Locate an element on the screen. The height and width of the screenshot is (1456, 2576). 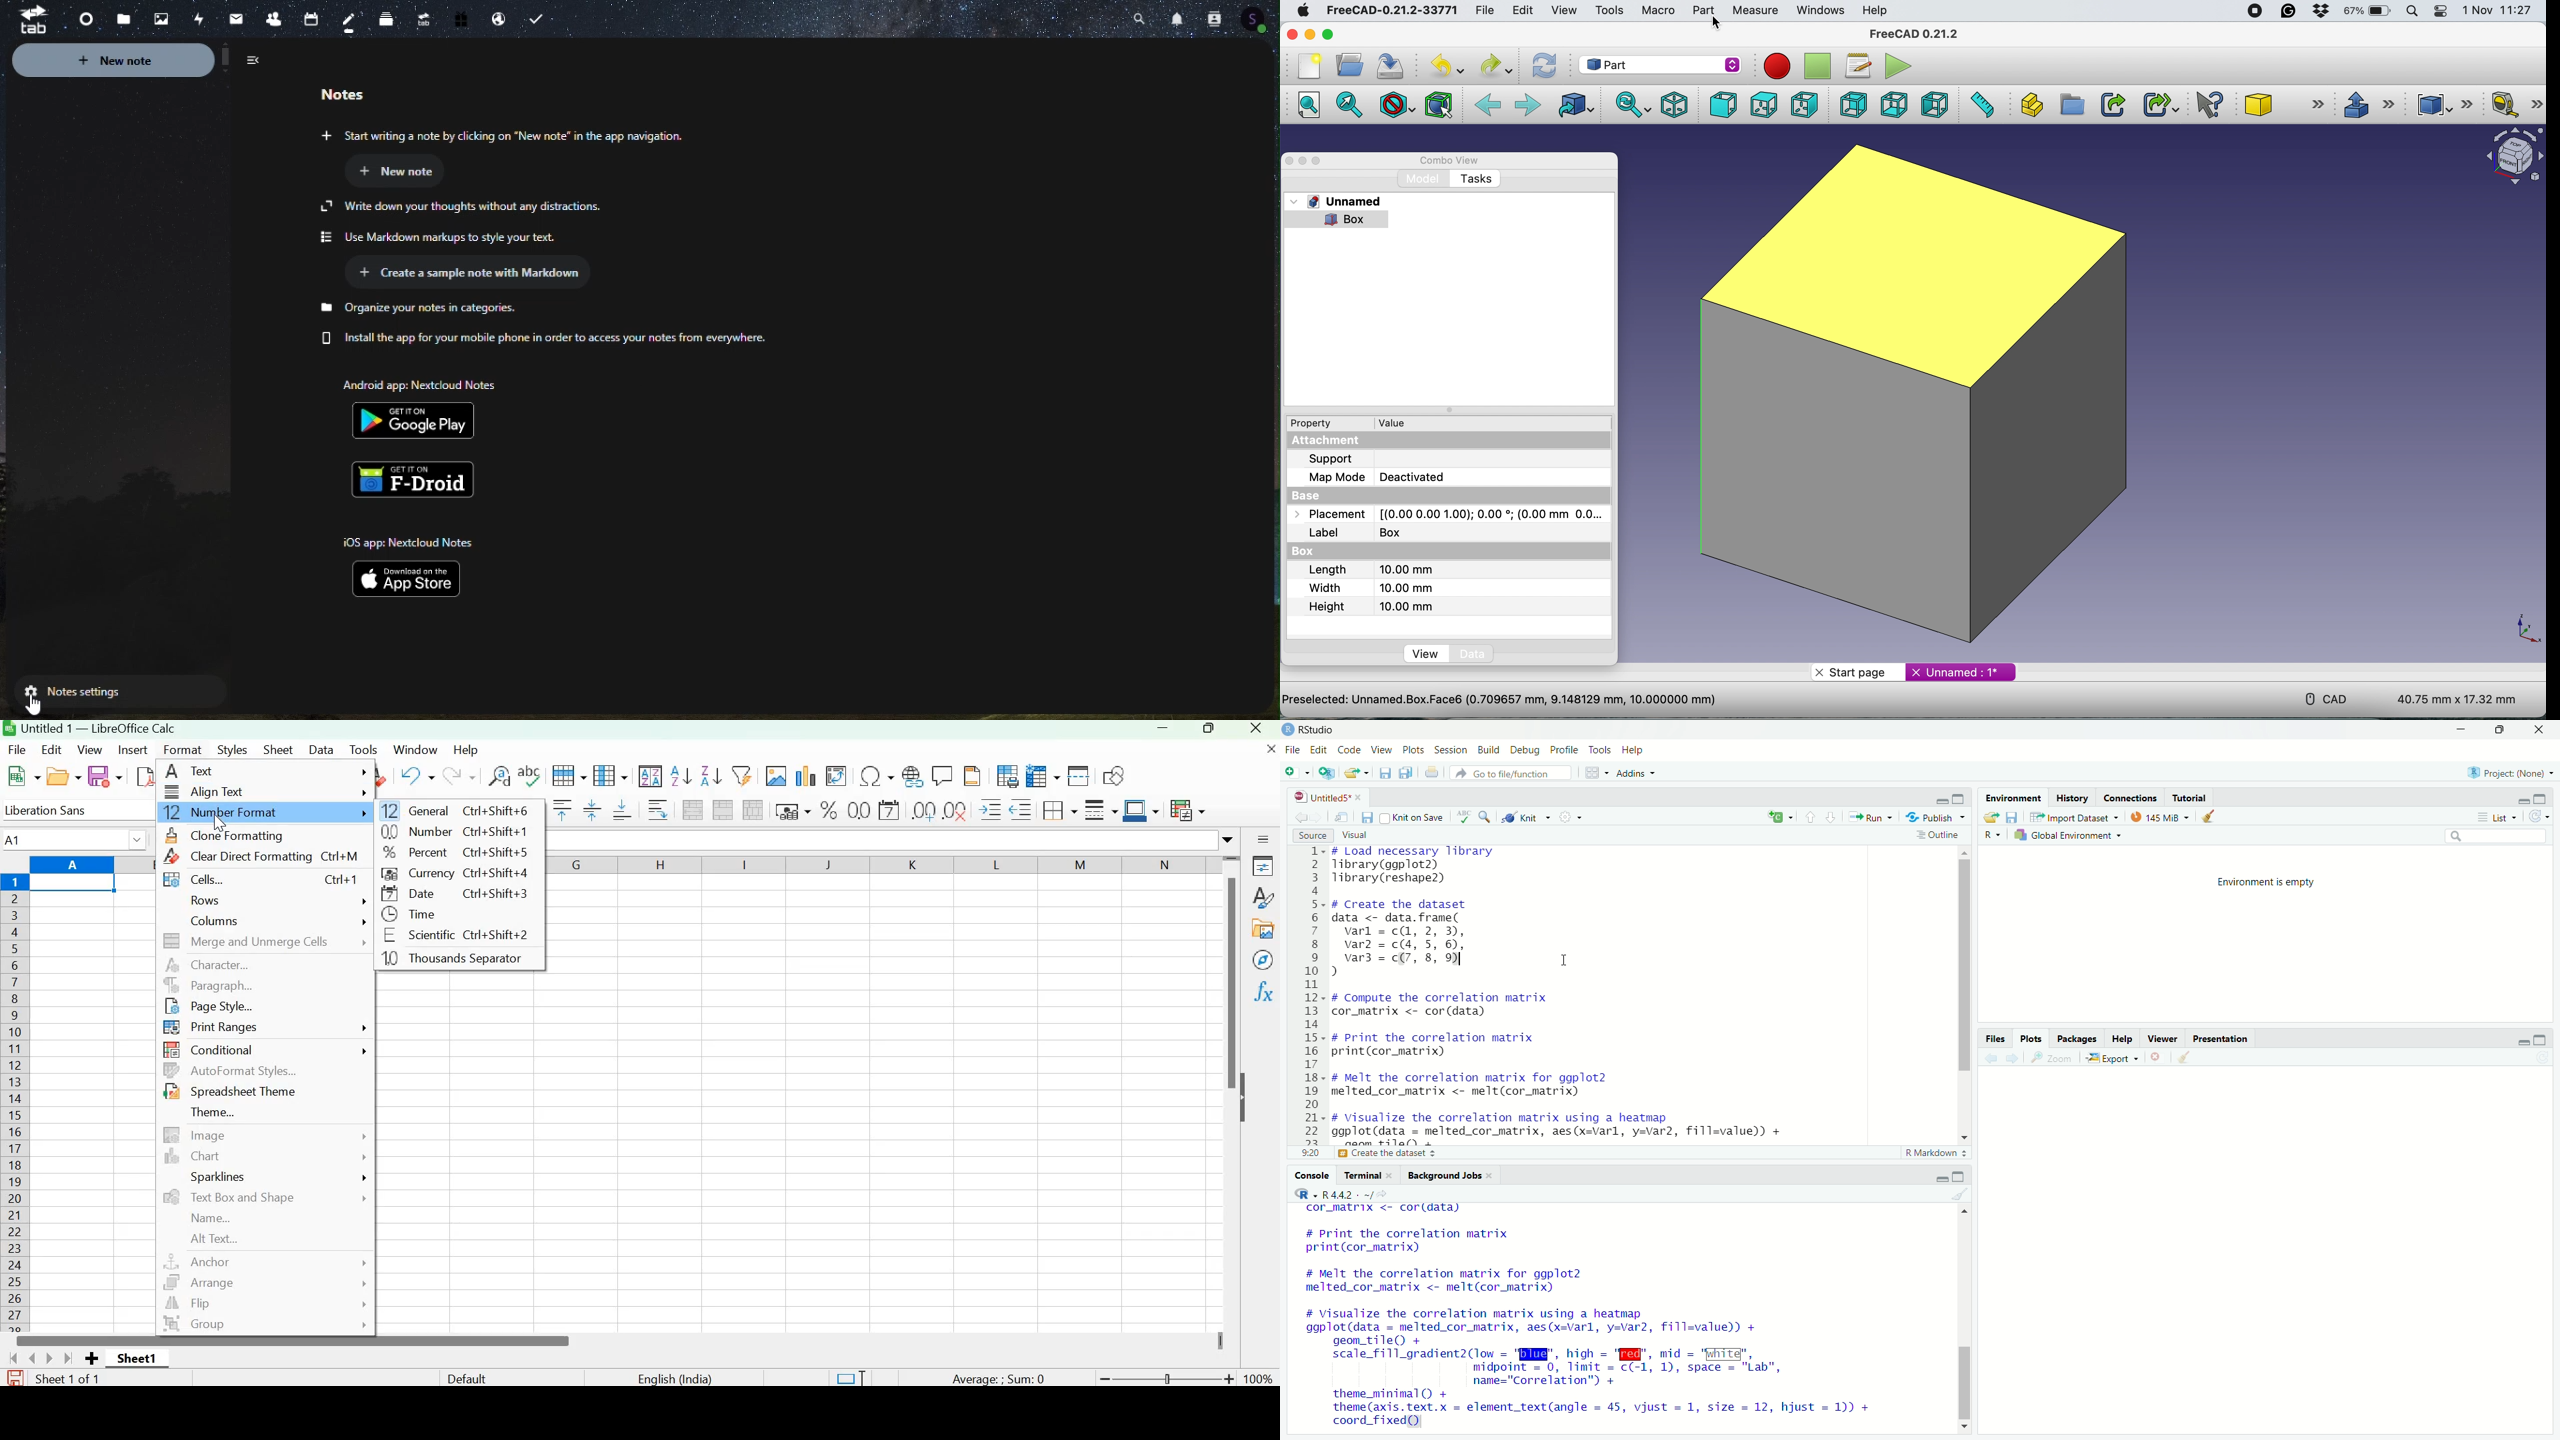
maximize is located at coordinates (2499, 729).